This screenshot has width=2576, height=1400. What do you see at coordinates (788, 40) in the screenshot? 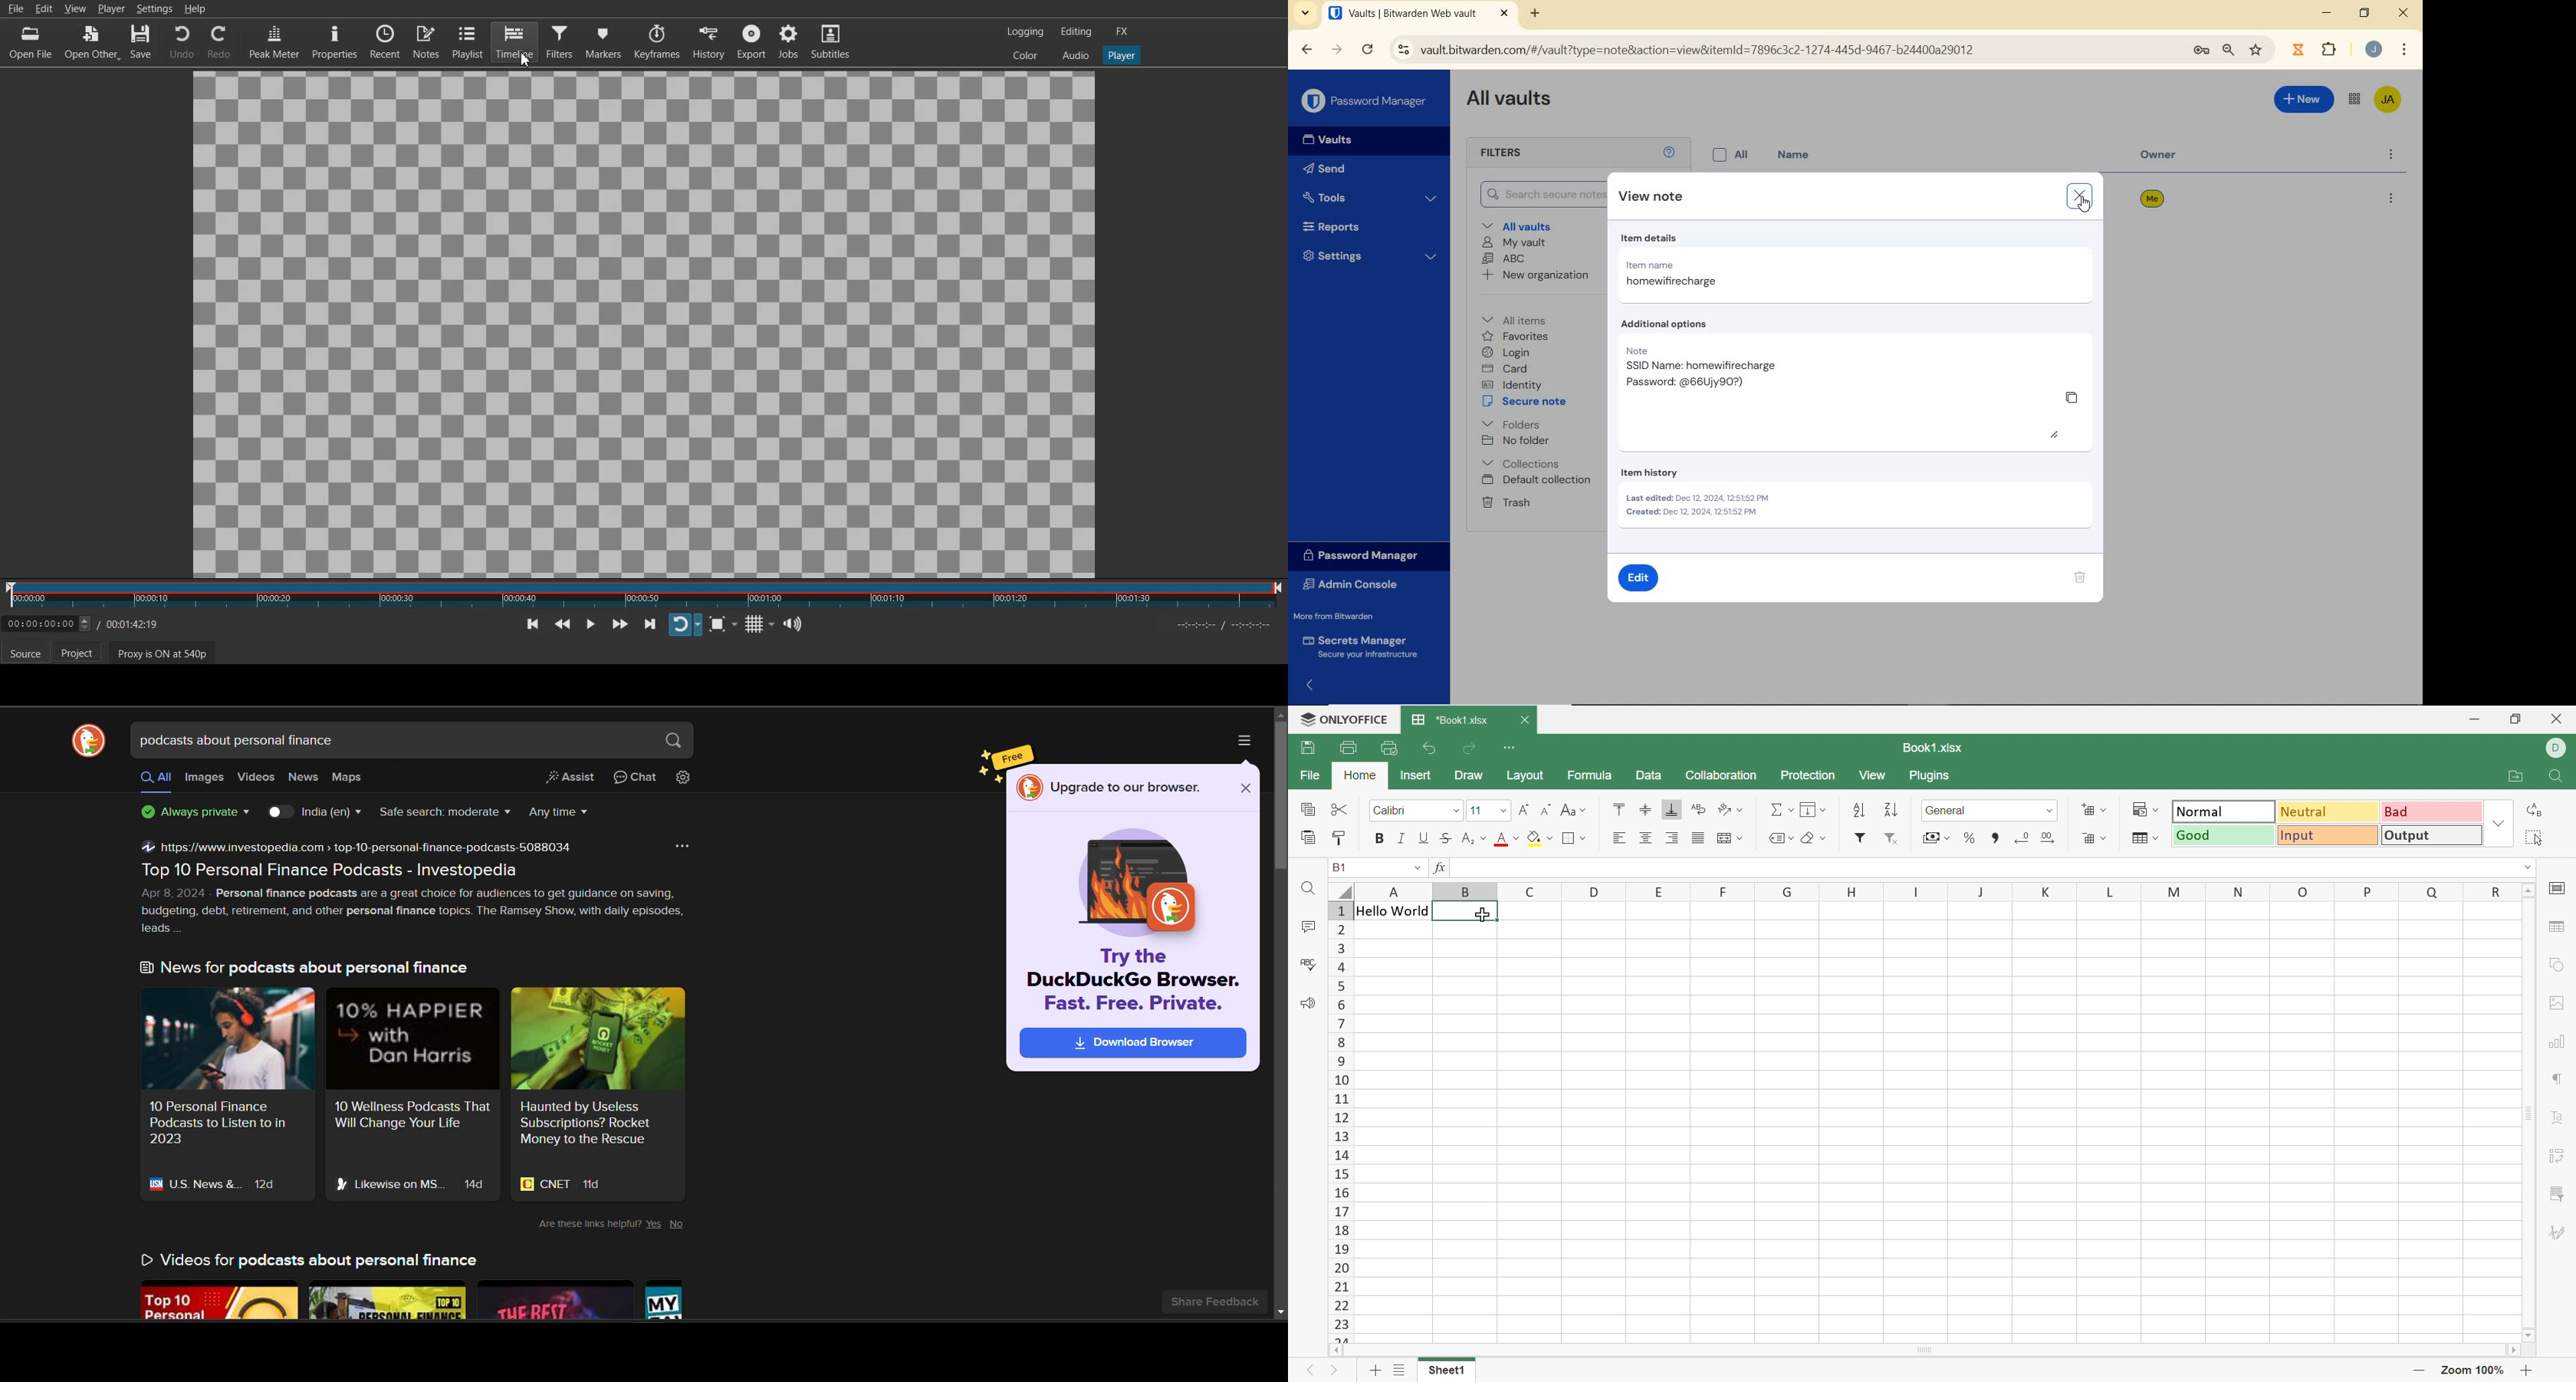
I see `Jobs` at bounding box center [788, 40].